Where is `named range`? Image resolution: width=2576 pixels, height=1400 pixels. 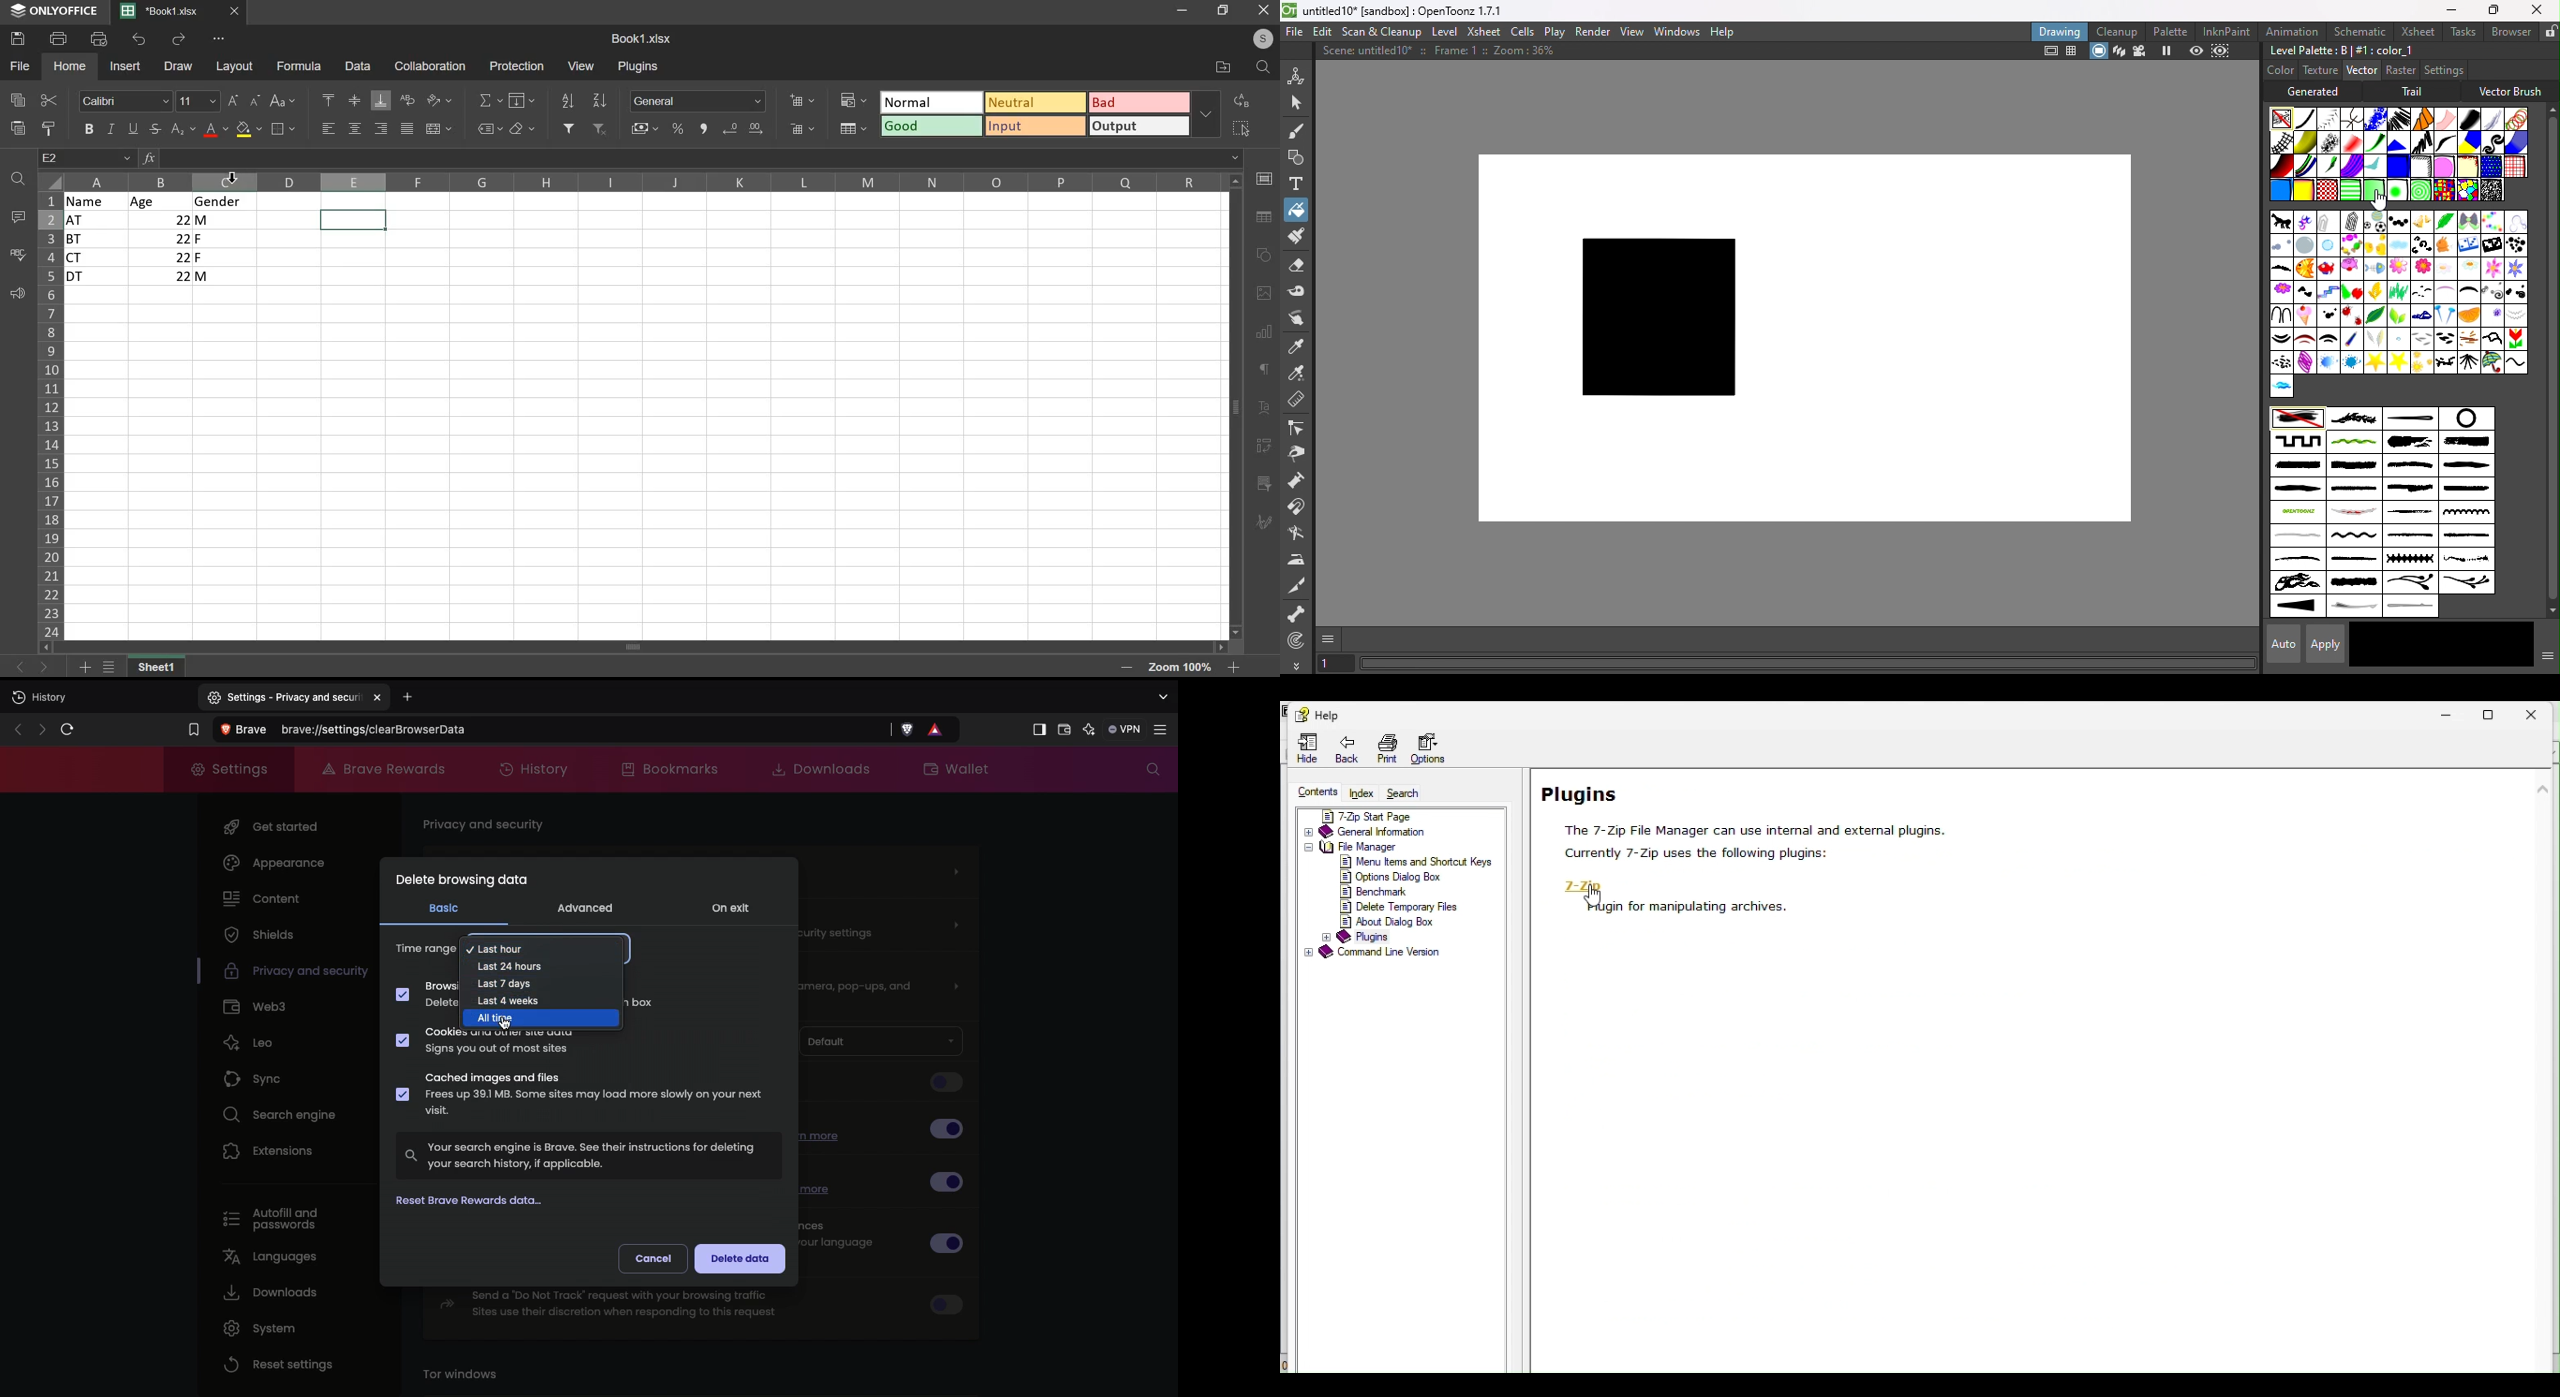
named range is located at coordinates (491, 129).